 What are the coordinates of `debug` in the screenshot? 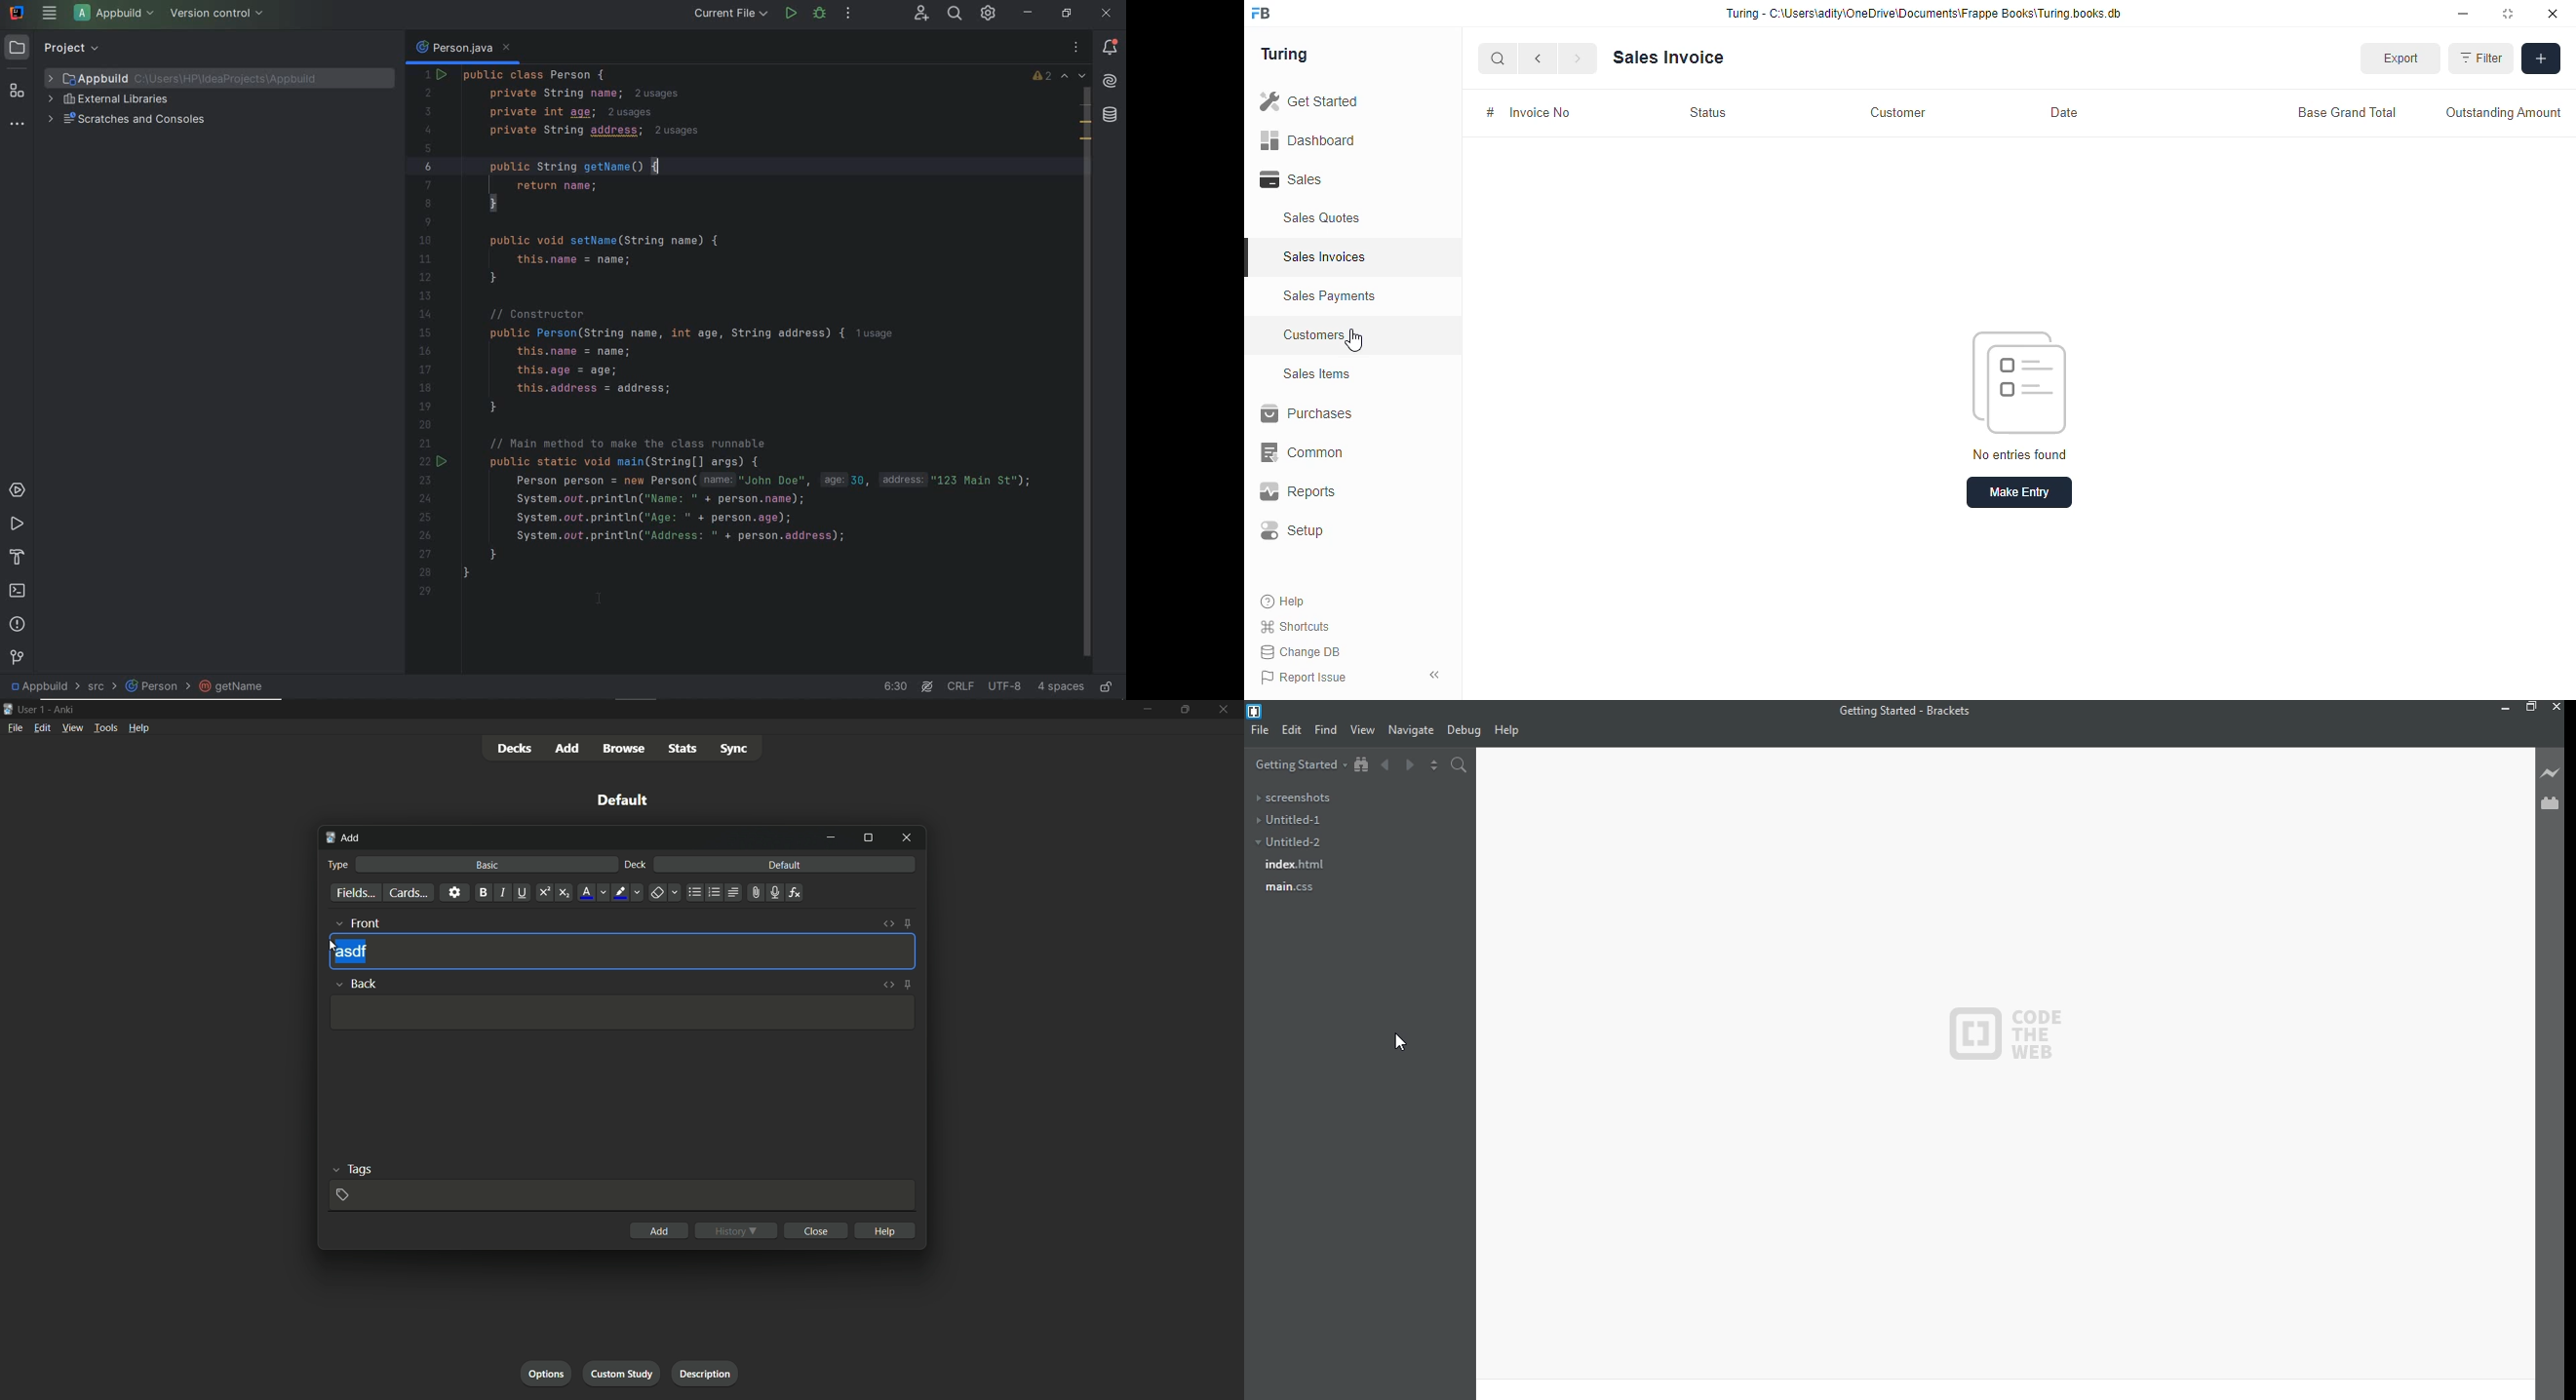 It's located at (1465, 730).